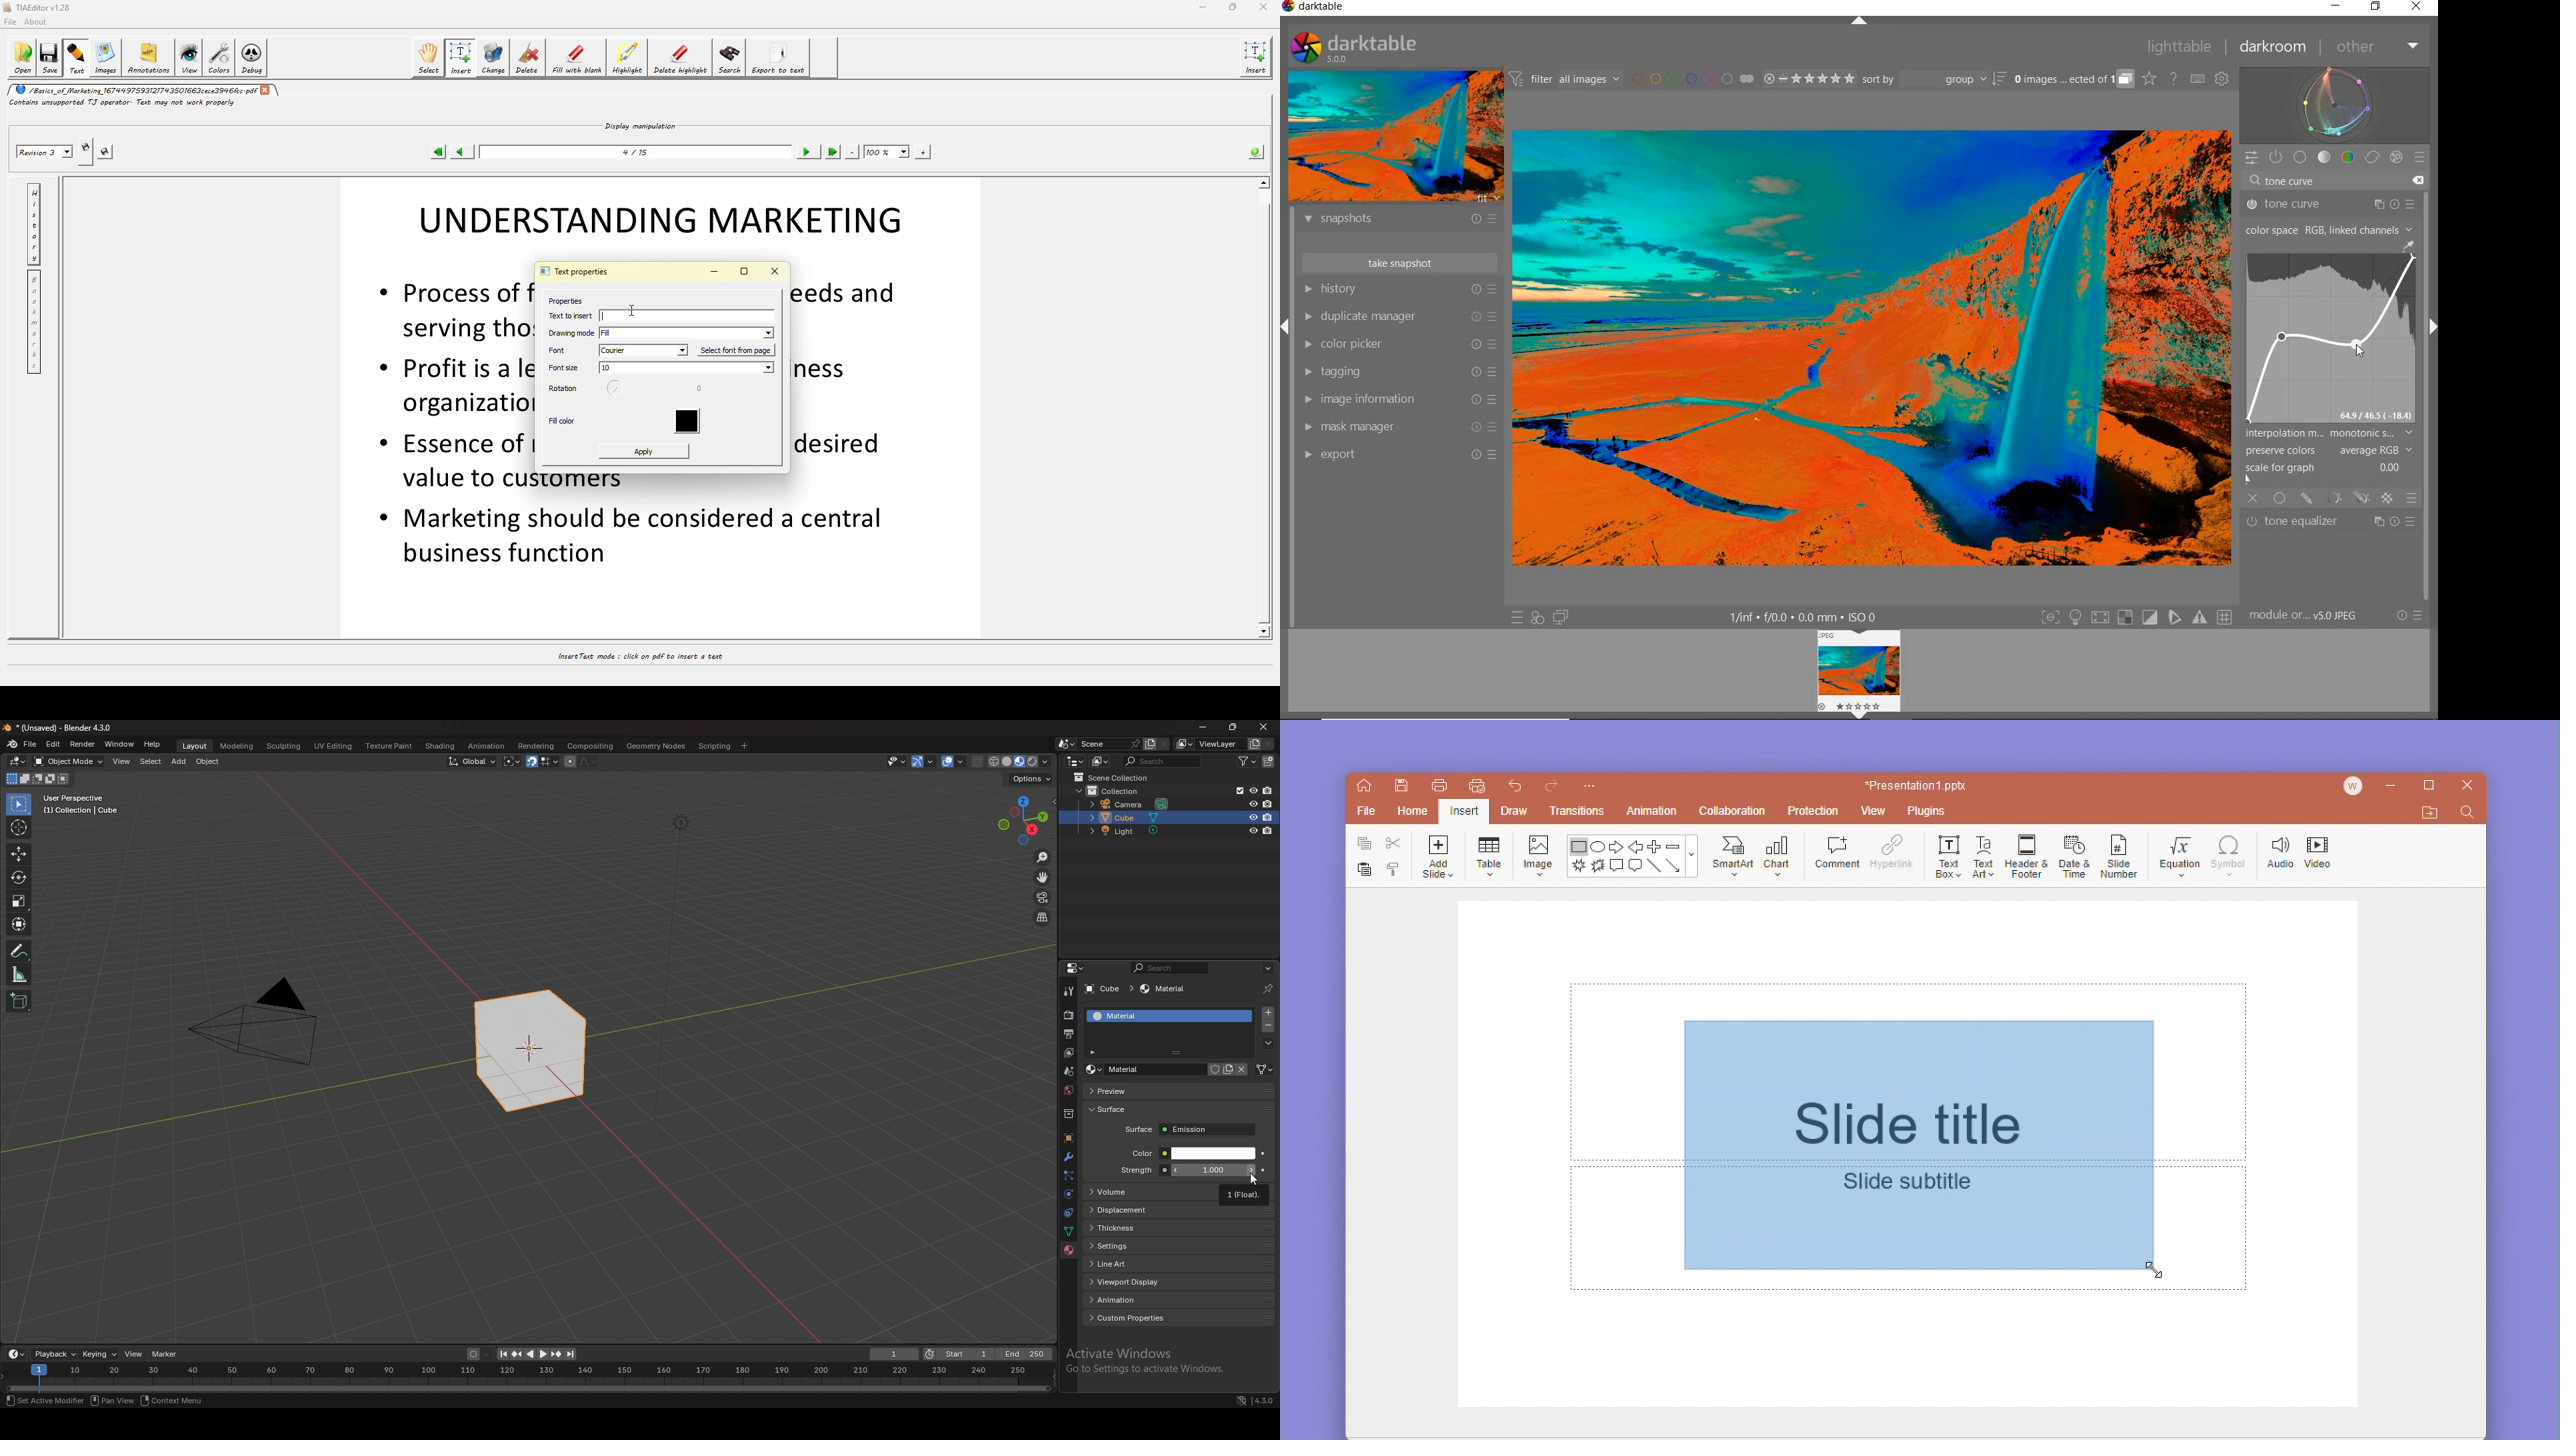  What do you see at coordinates (1437, 857) in the screenshot?
I see `add slide` at bounding box center [1437, 857].